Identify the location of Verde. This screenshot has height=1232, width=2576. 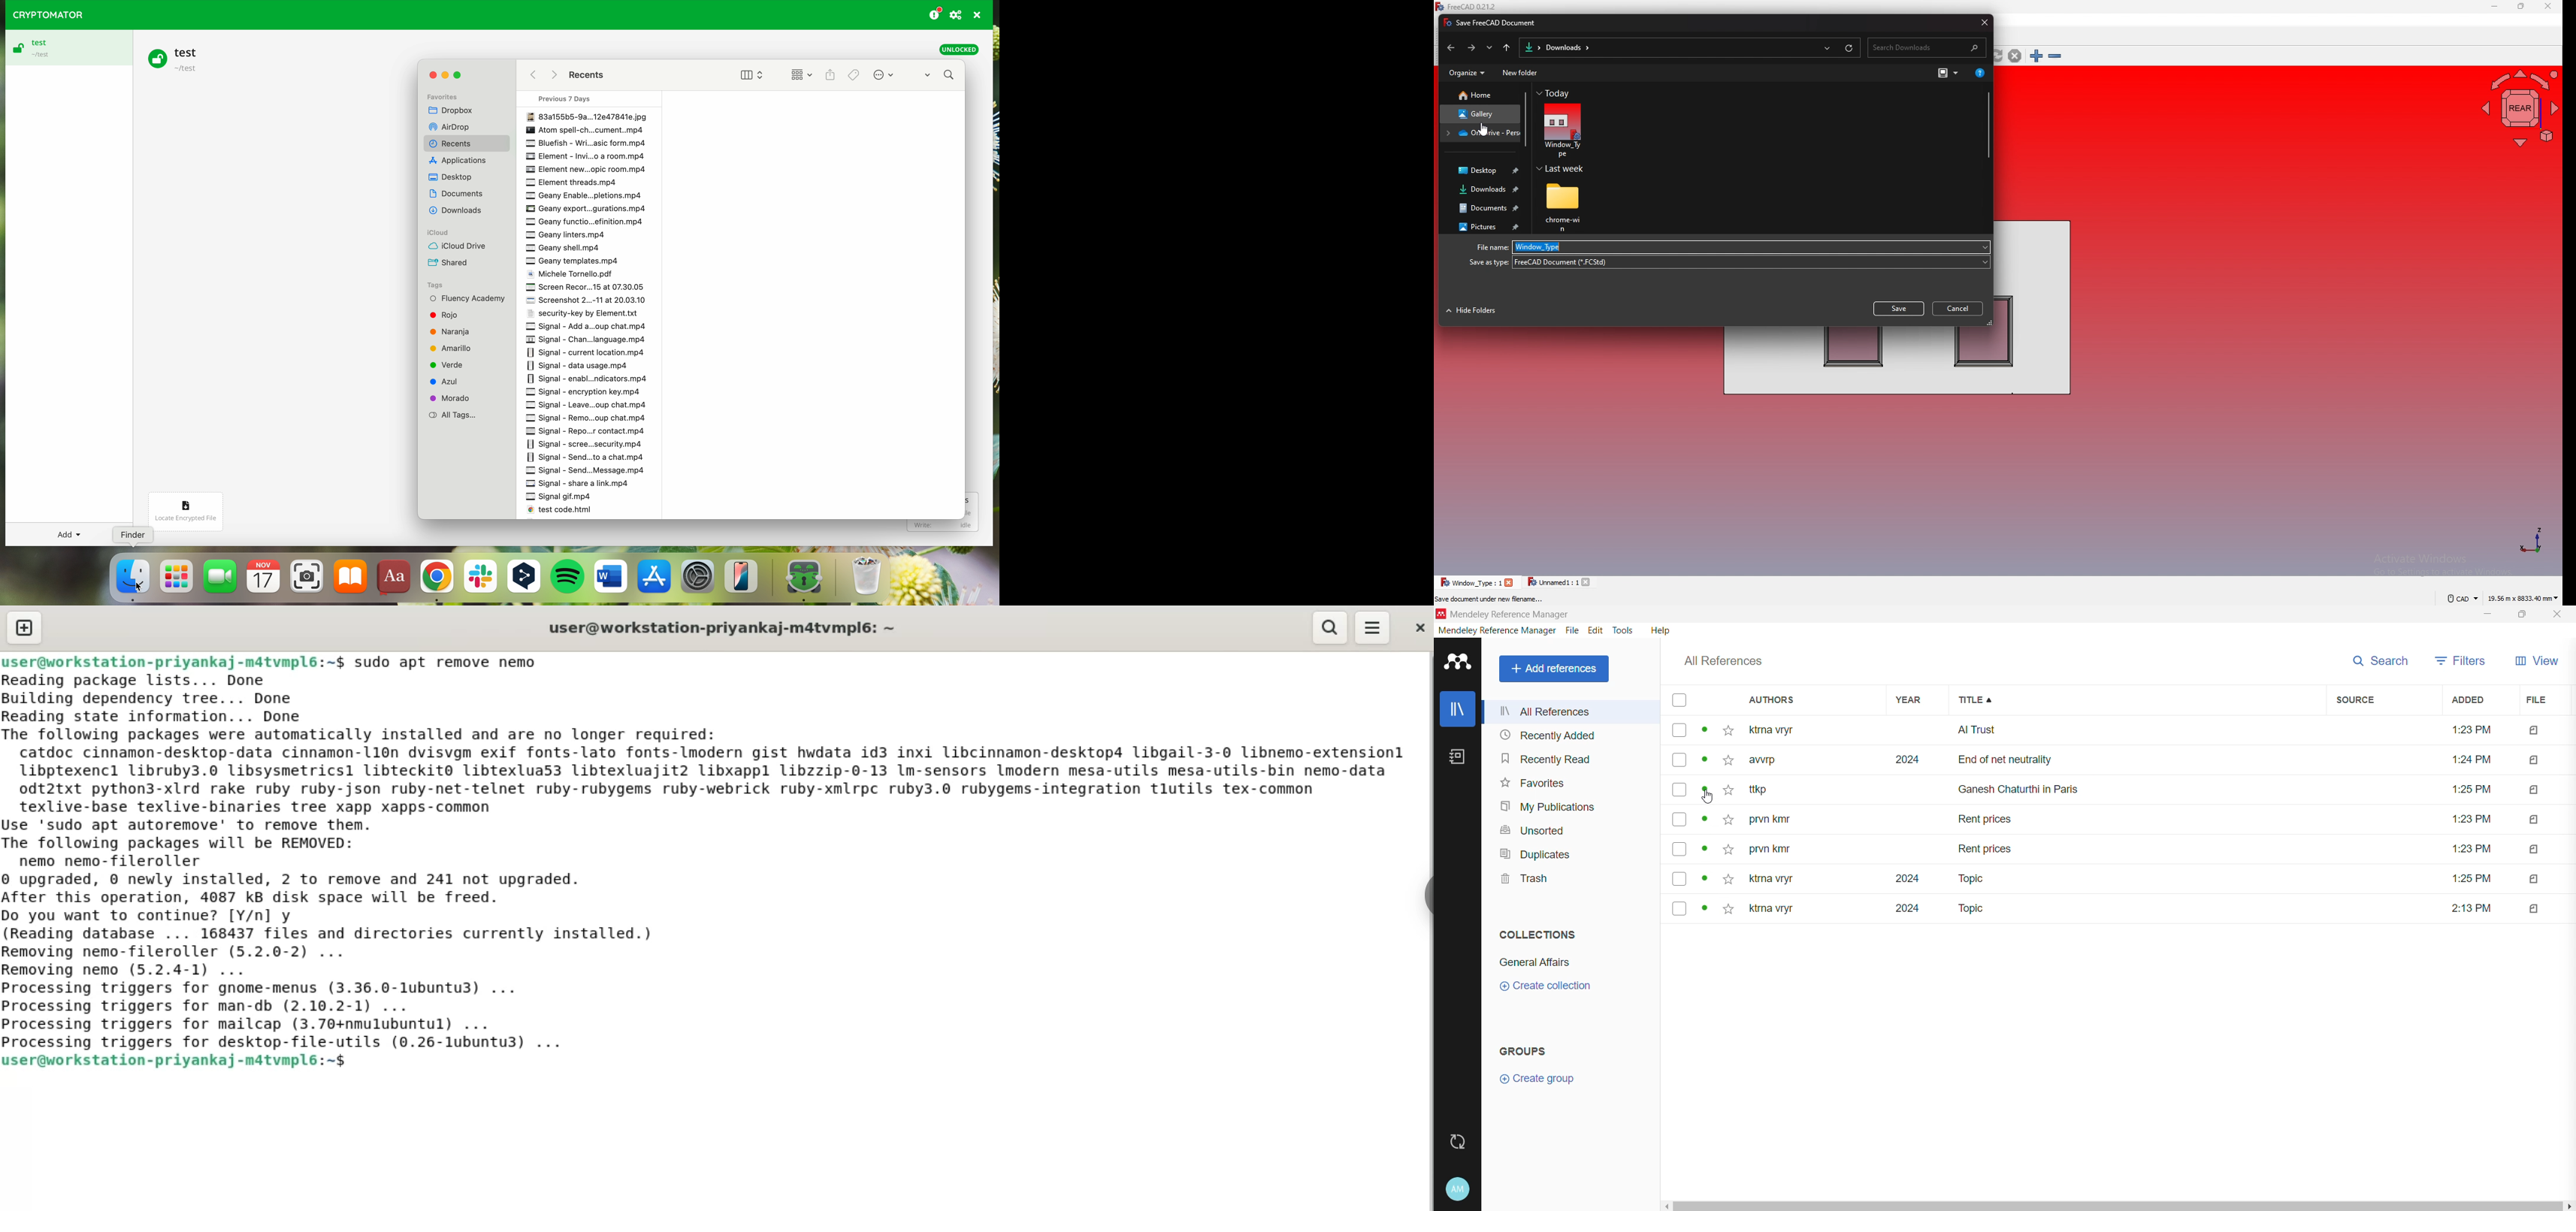
(450, 364).